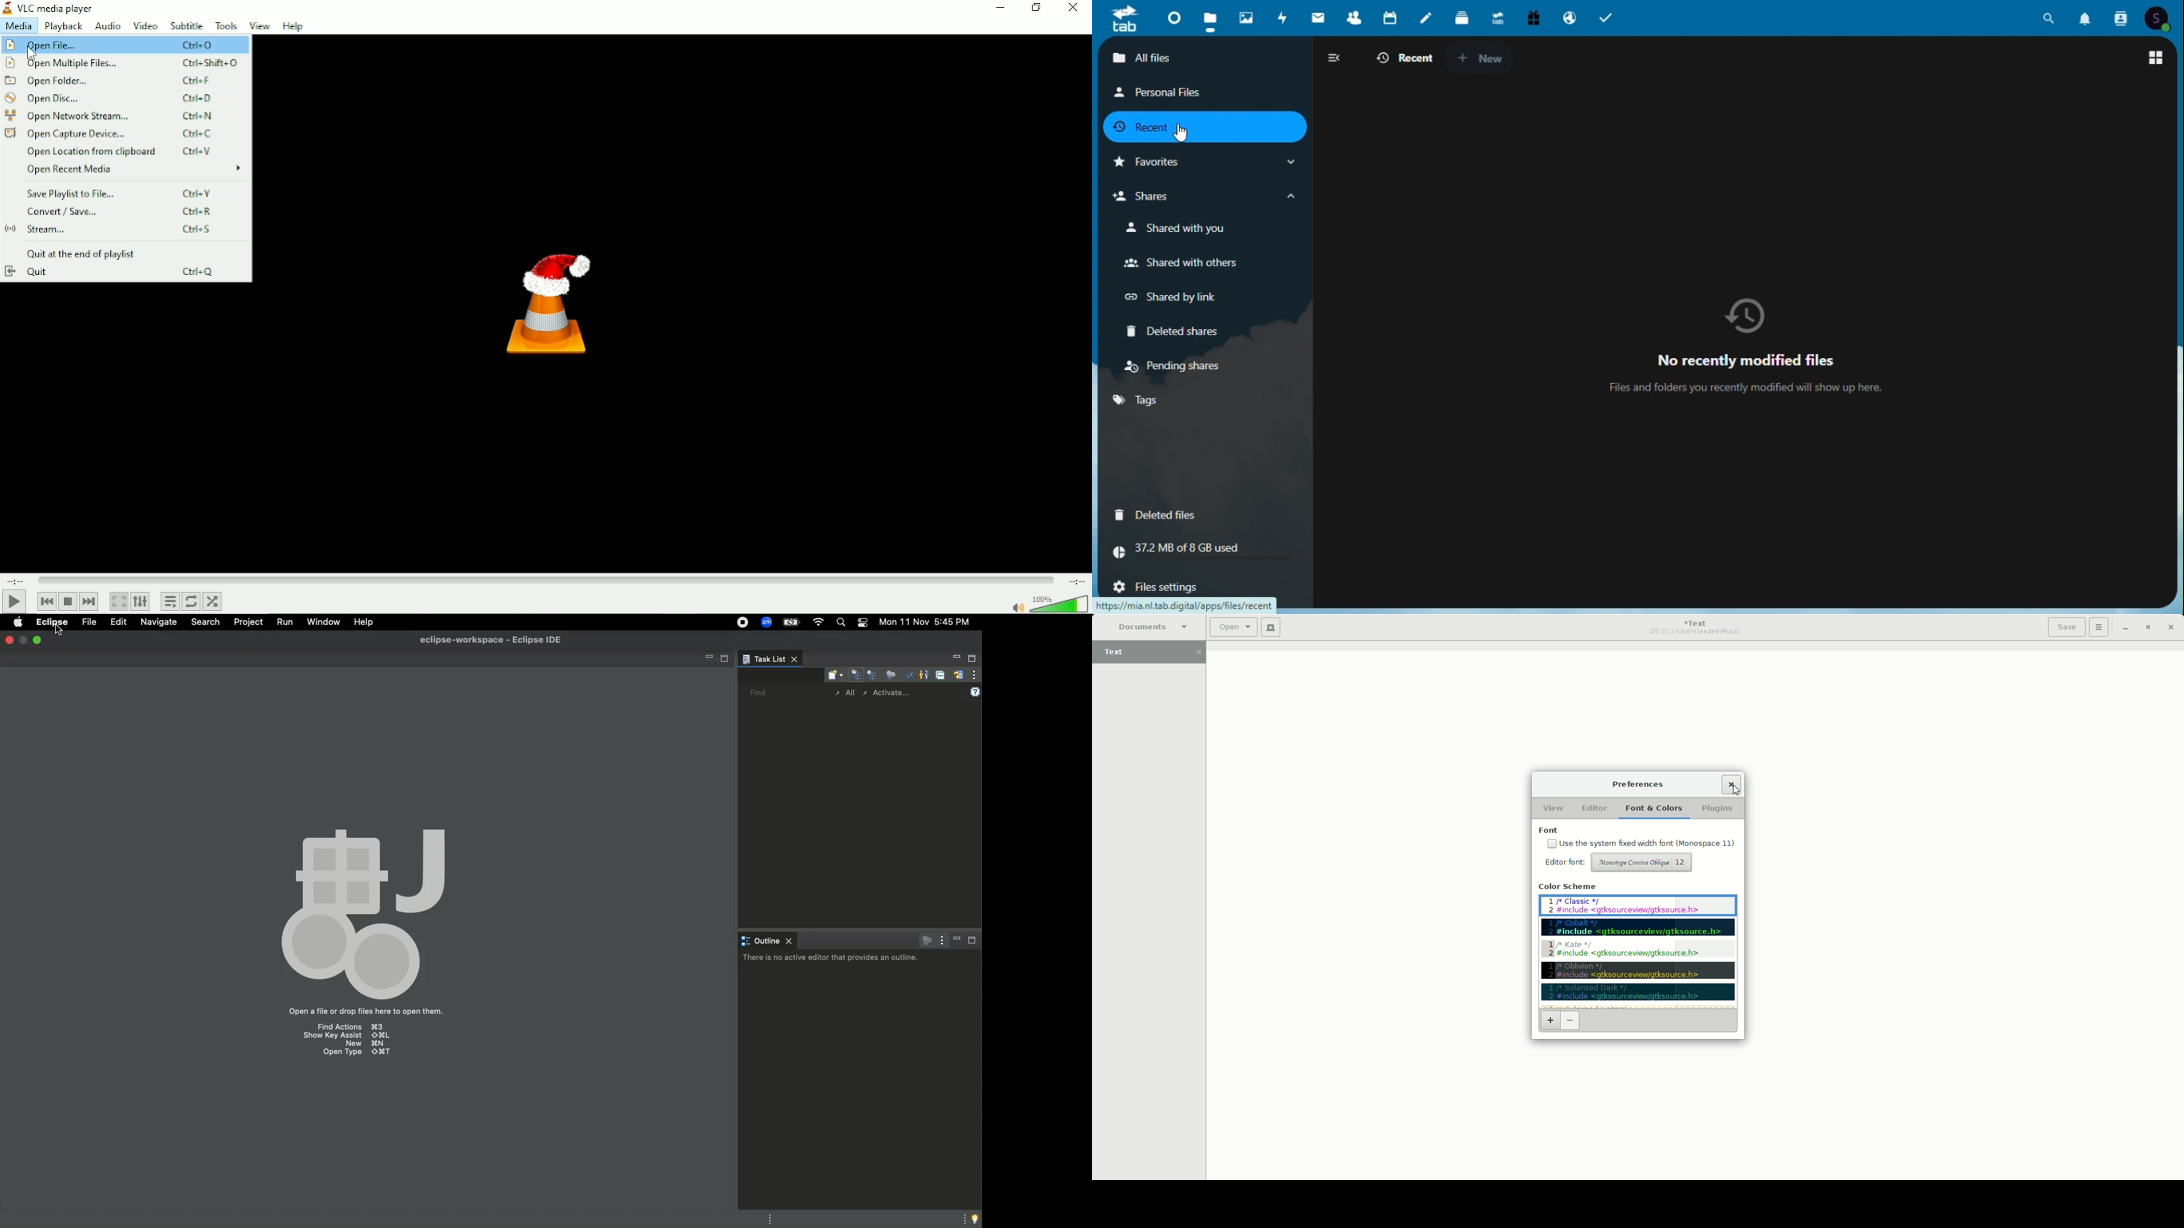 The width and height of the screenshot is (2184, 1232). Describe the element at coordinates (2122, 16) in the screenshot. I see `Contacts` at that location.